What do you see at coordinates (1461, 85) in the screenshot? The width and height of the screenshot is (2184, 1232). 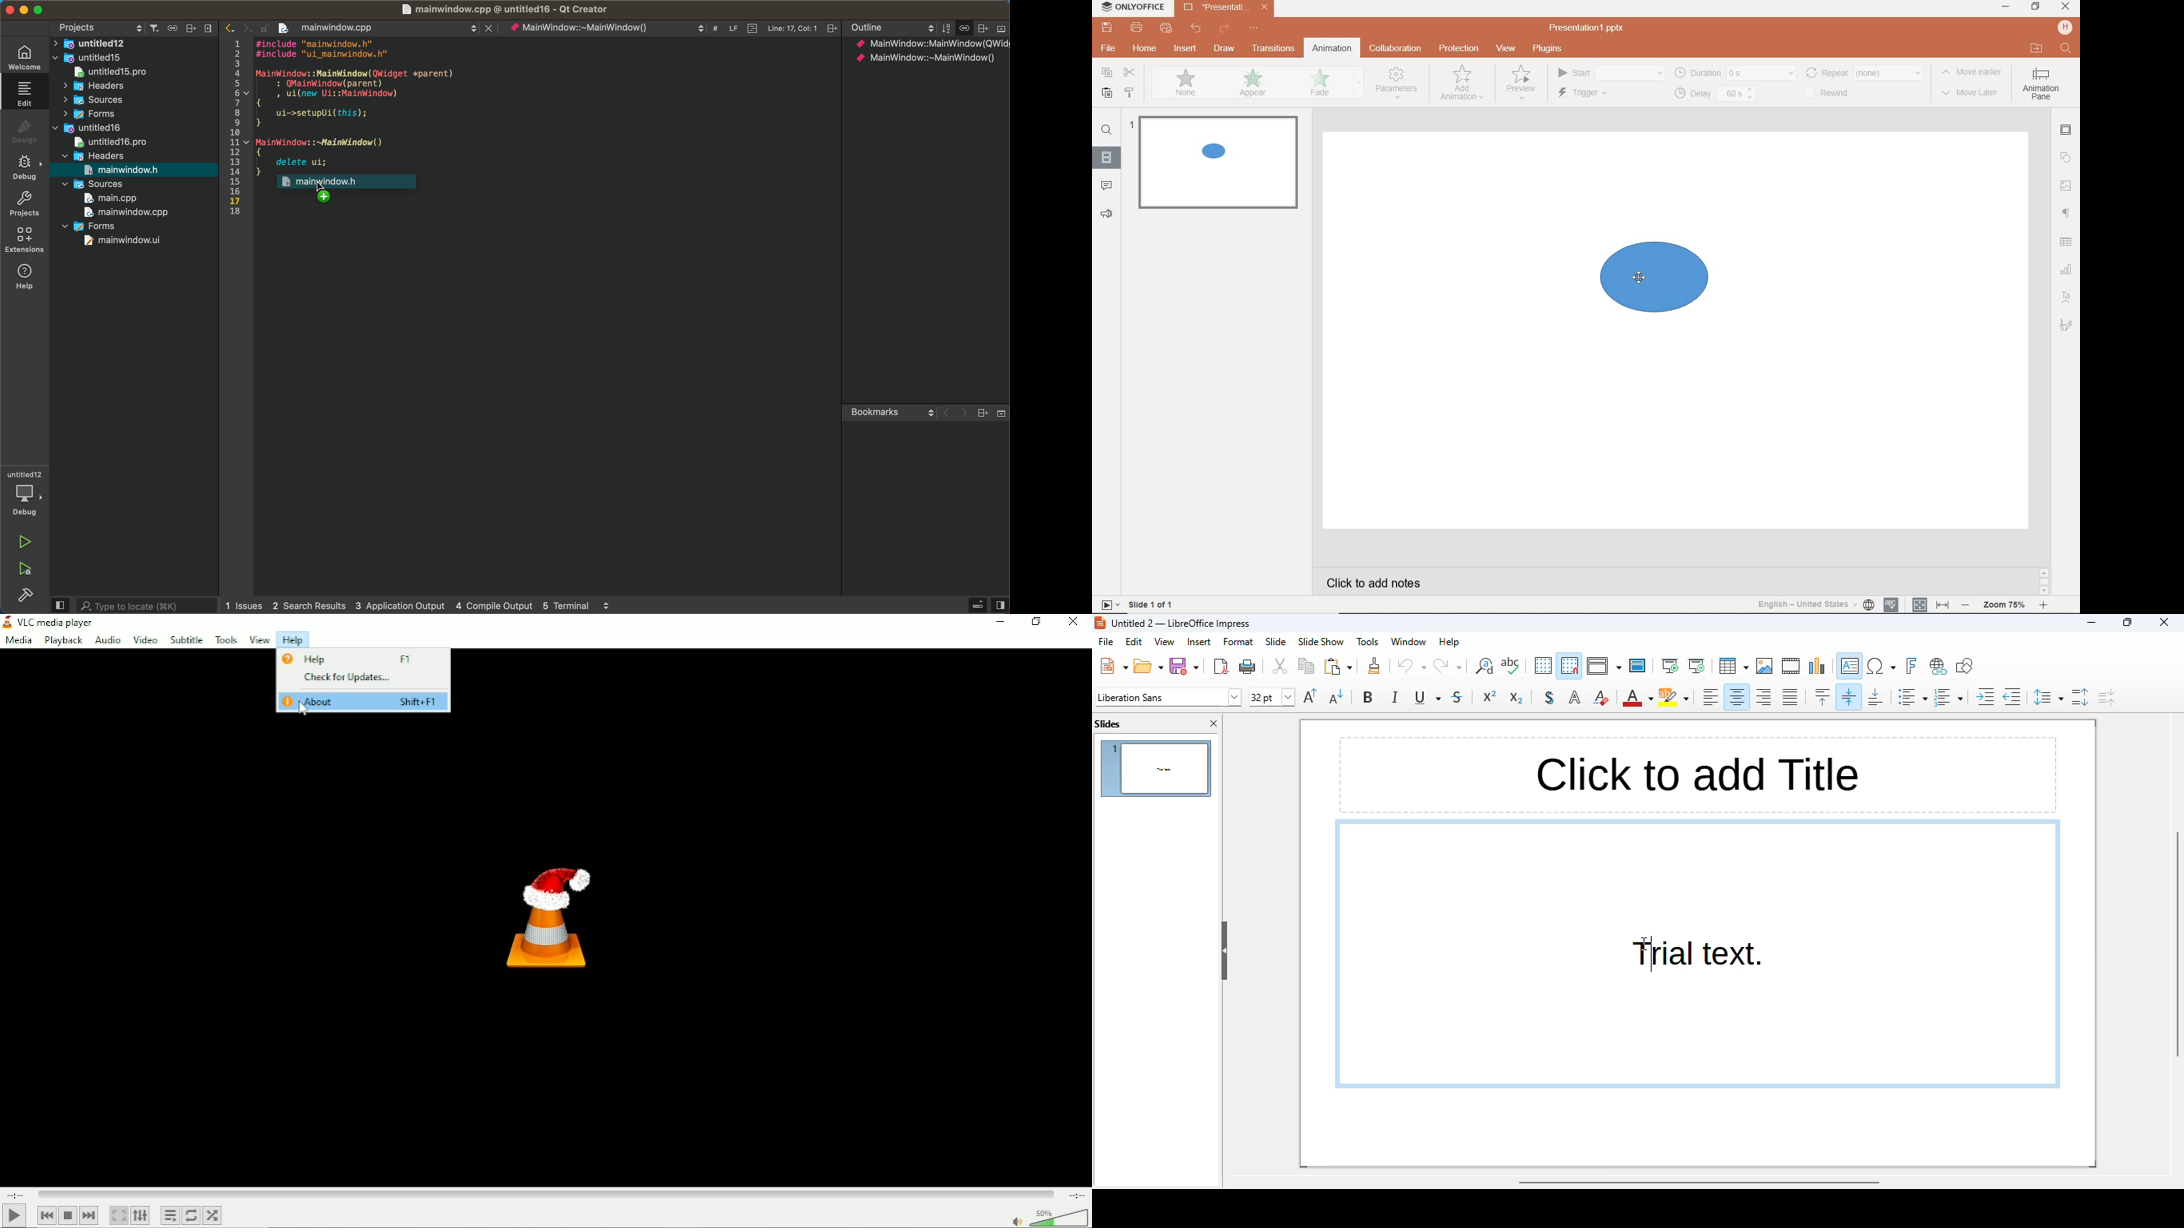 I see `add animation` at bounding box center [1461, 85].